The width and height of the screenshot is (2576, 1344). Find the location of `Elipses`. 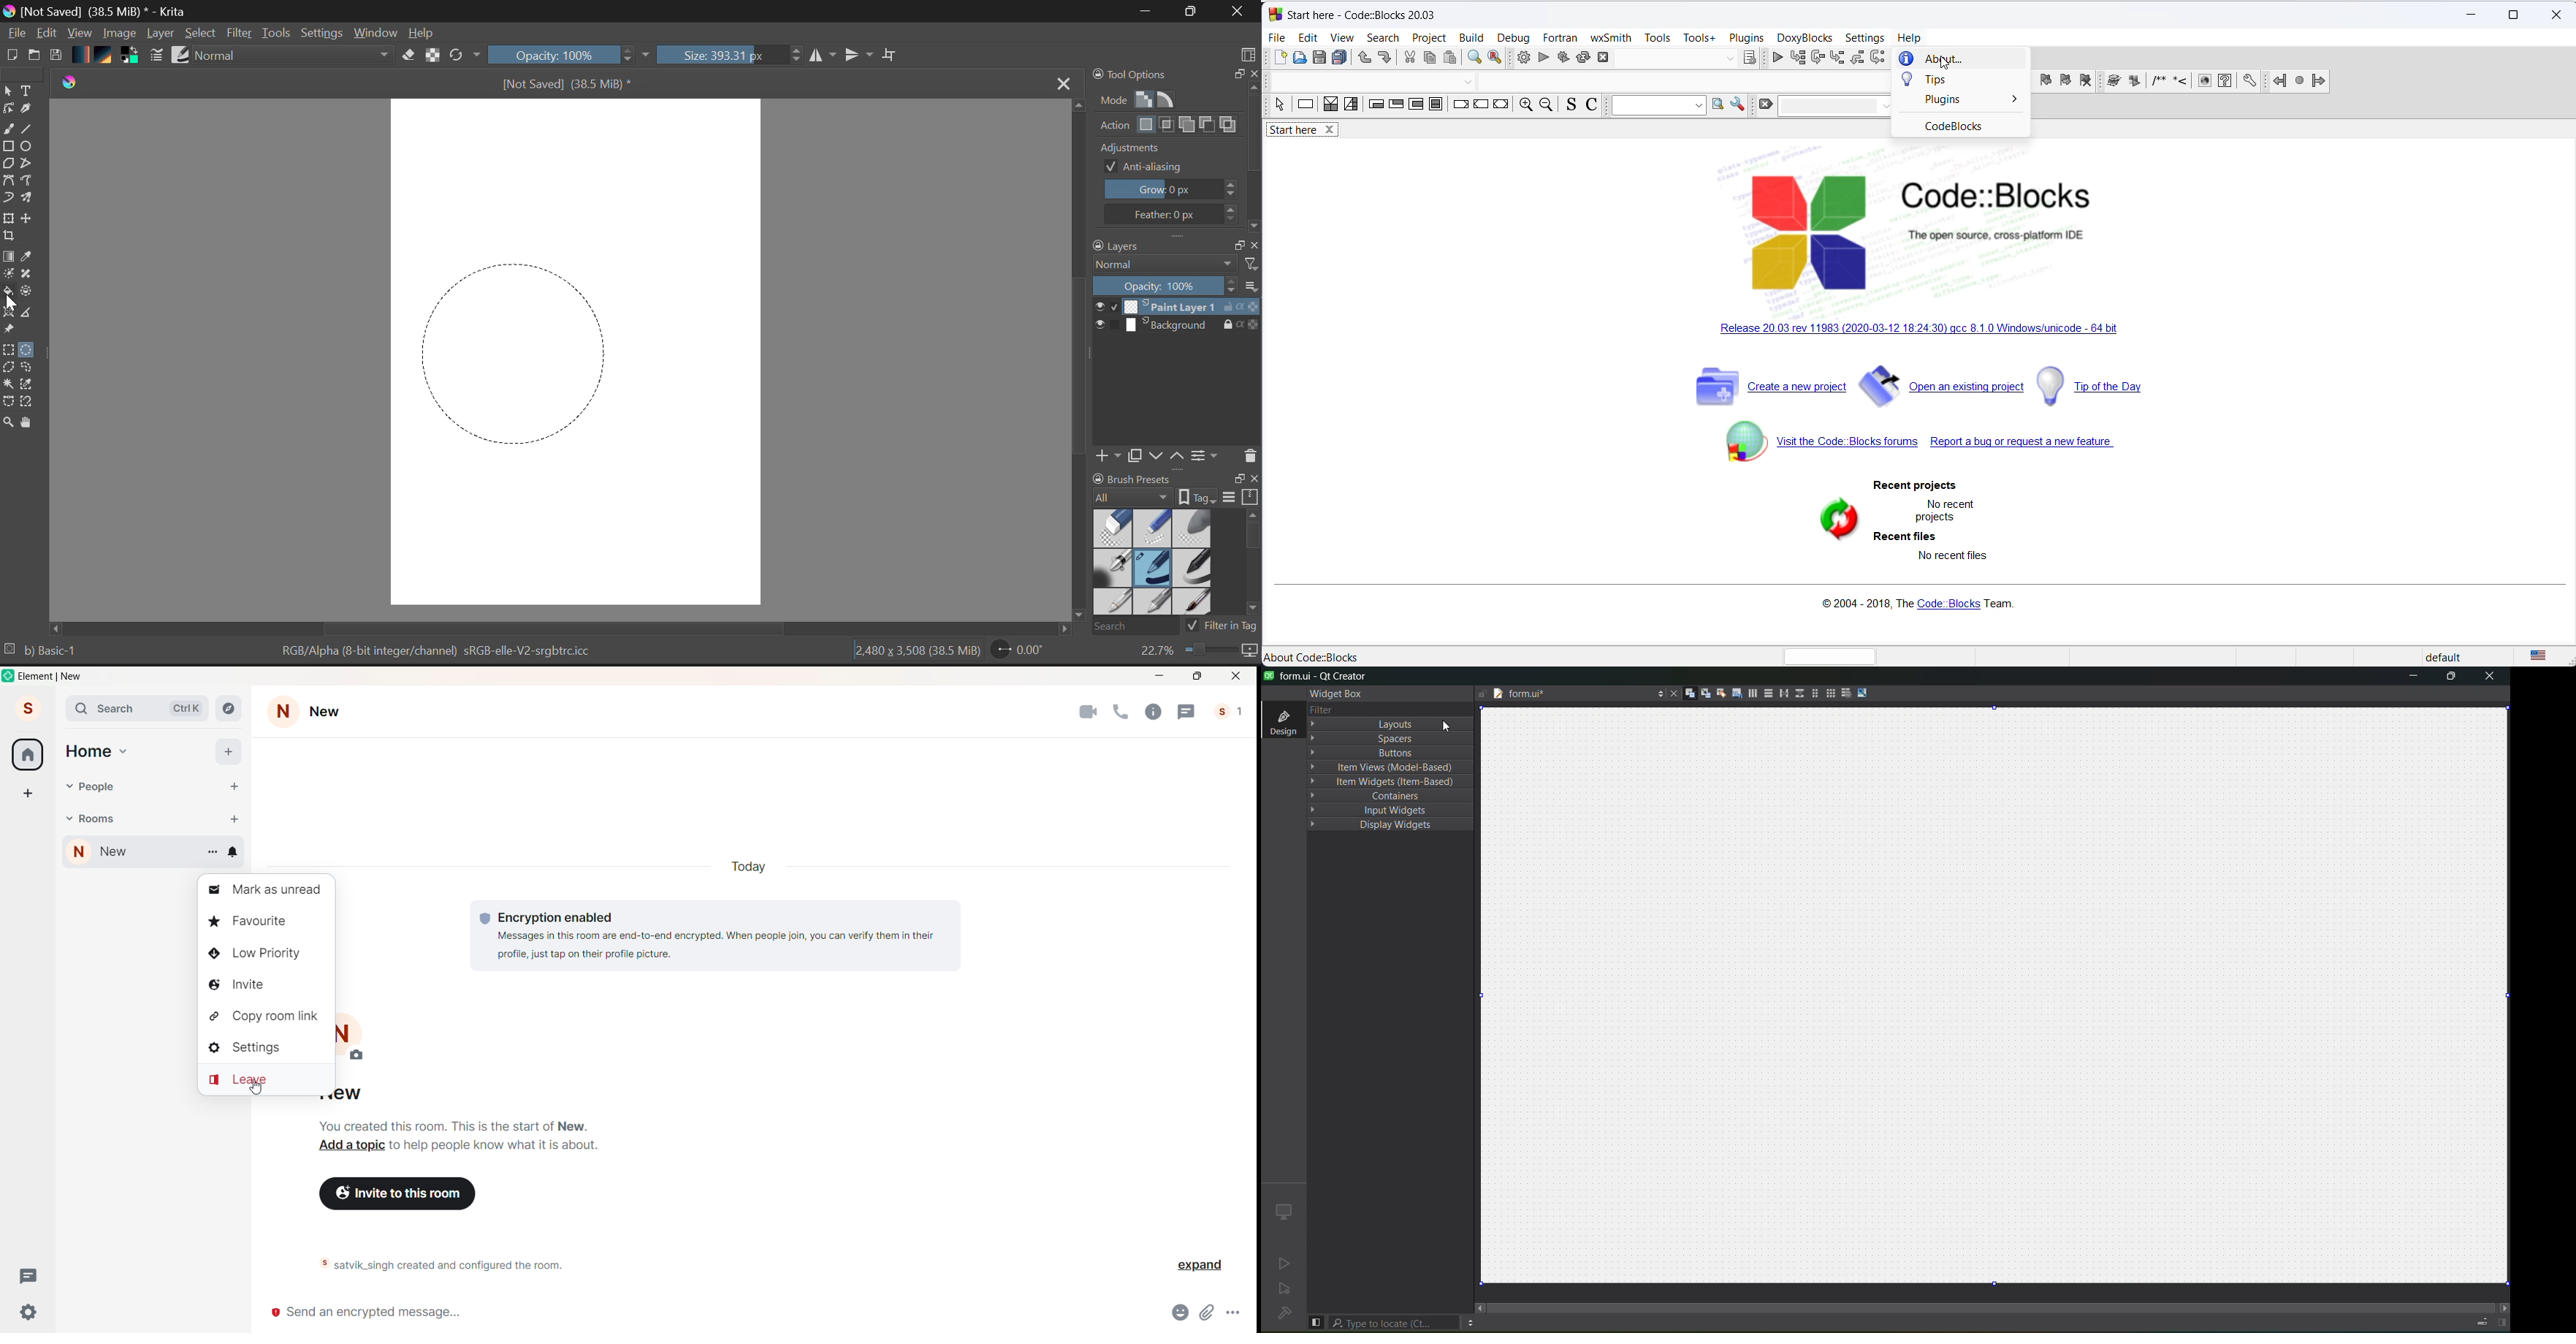

Elipses is located at coordinates (28, 148).